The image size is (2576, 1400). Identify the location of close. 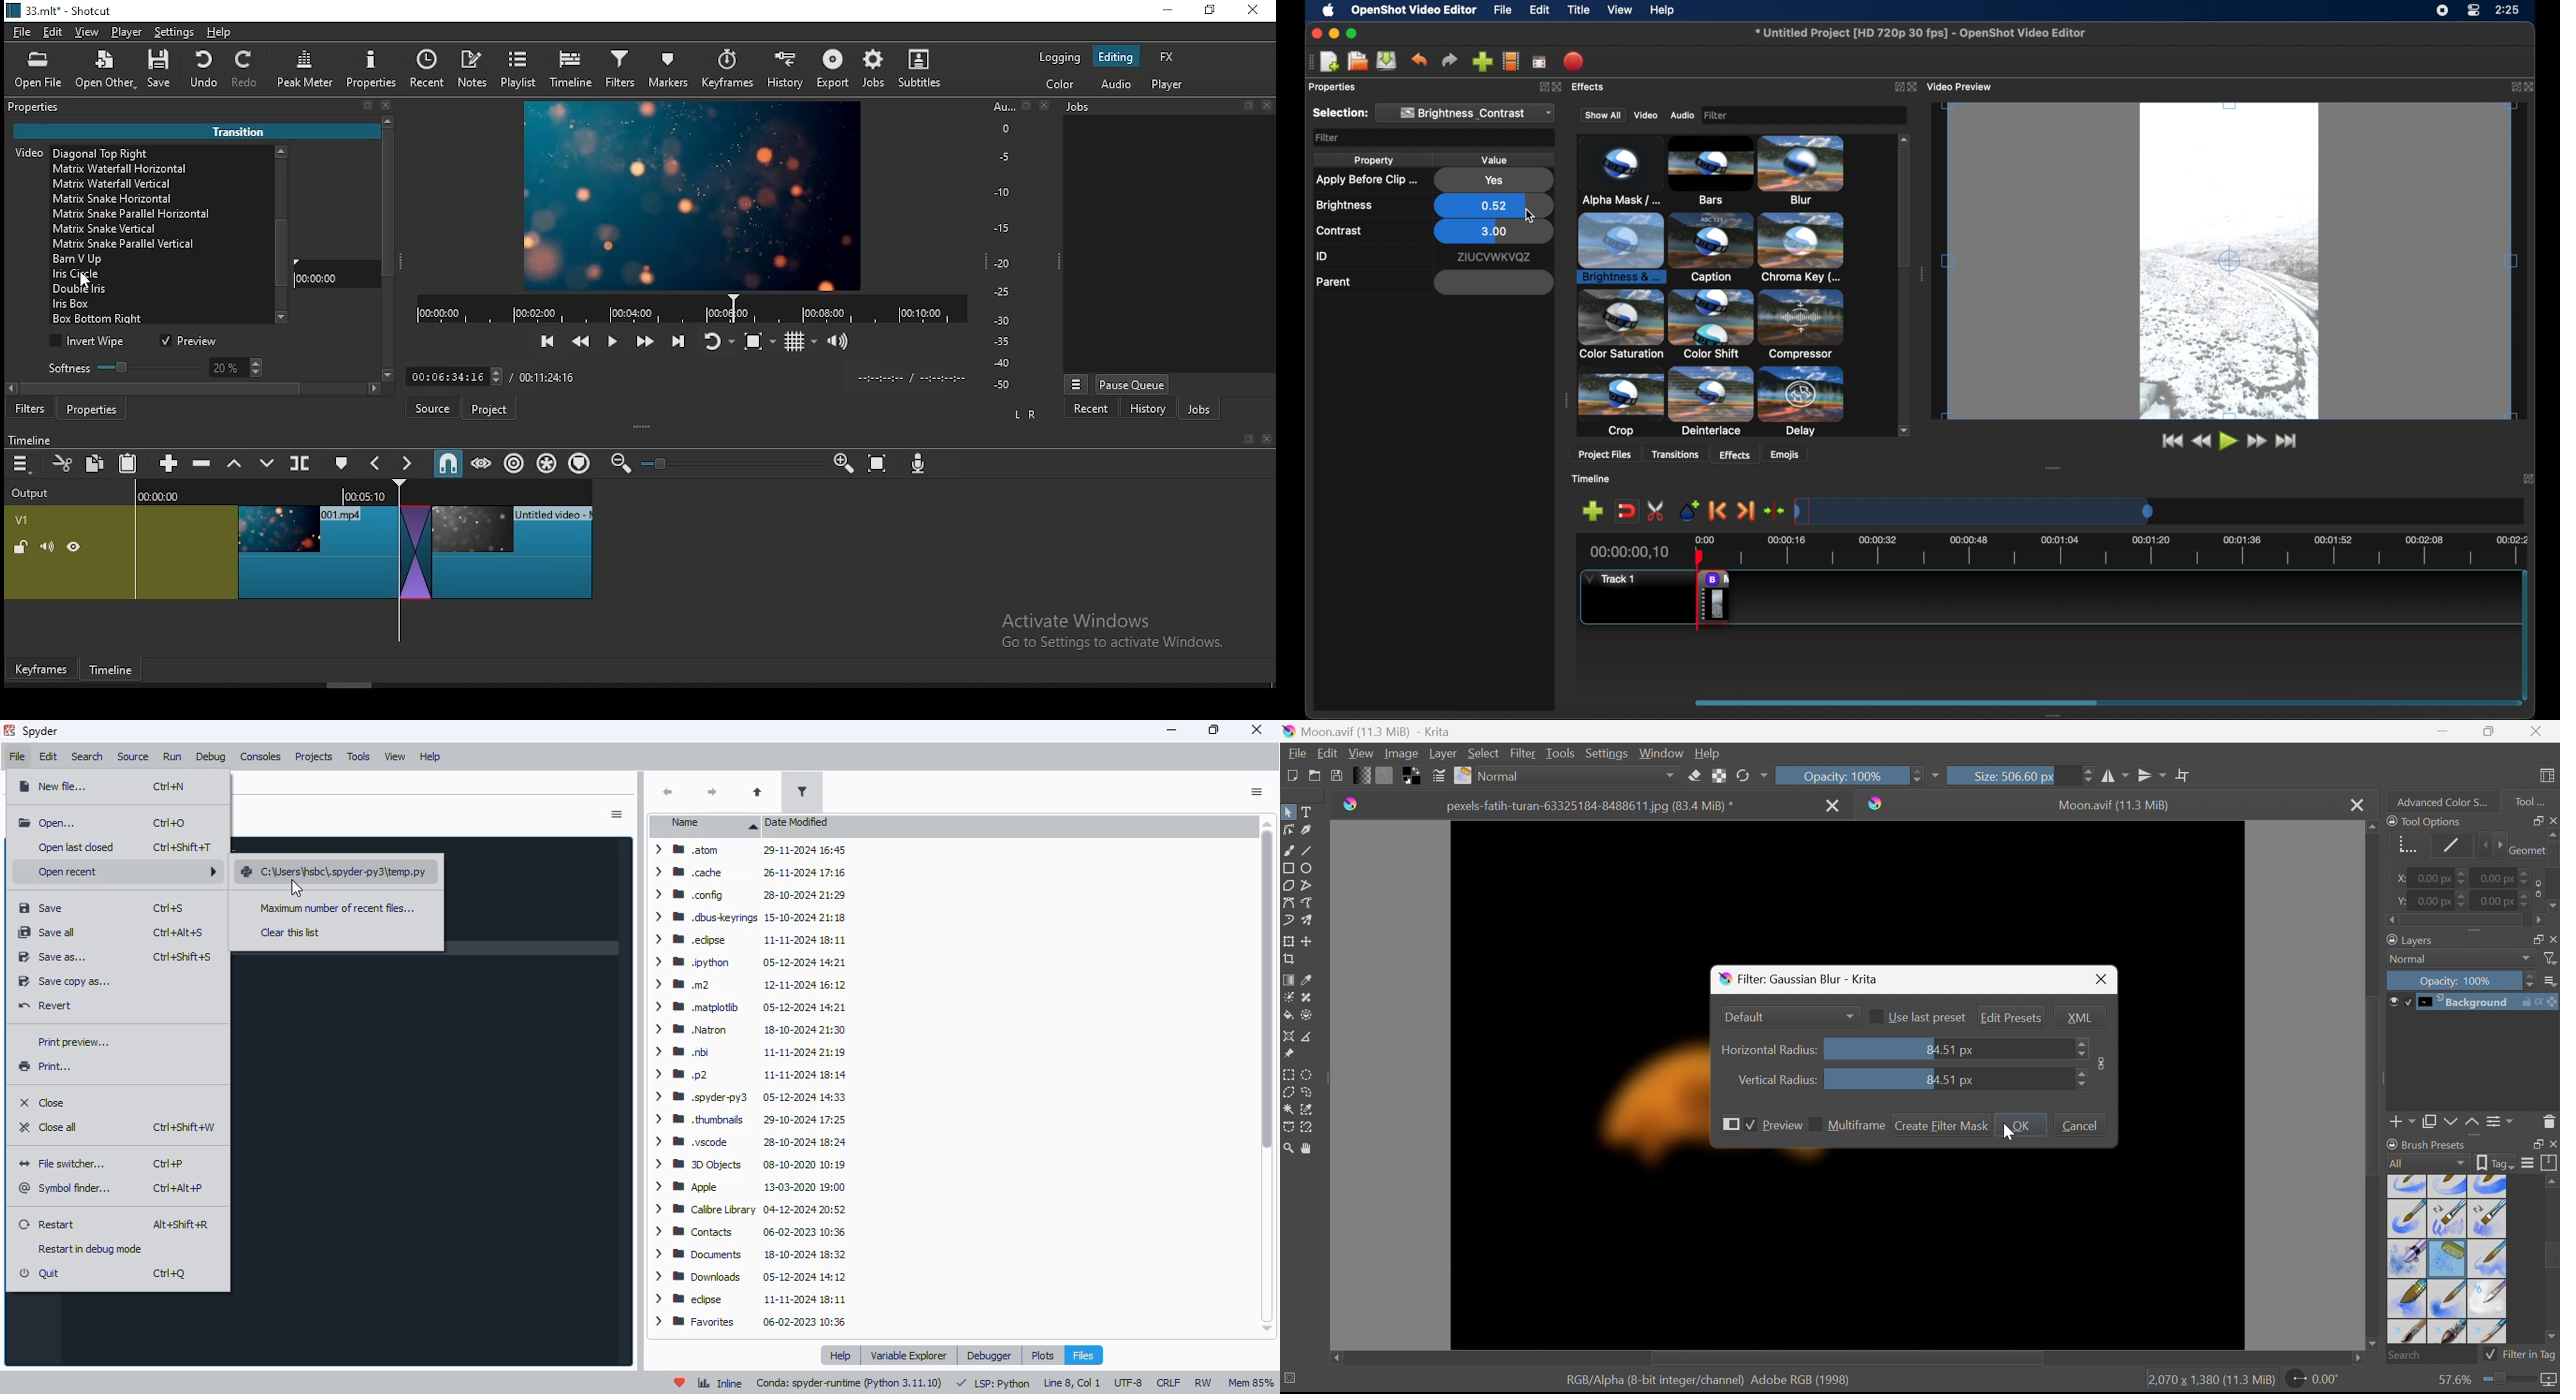
(44, 1101).